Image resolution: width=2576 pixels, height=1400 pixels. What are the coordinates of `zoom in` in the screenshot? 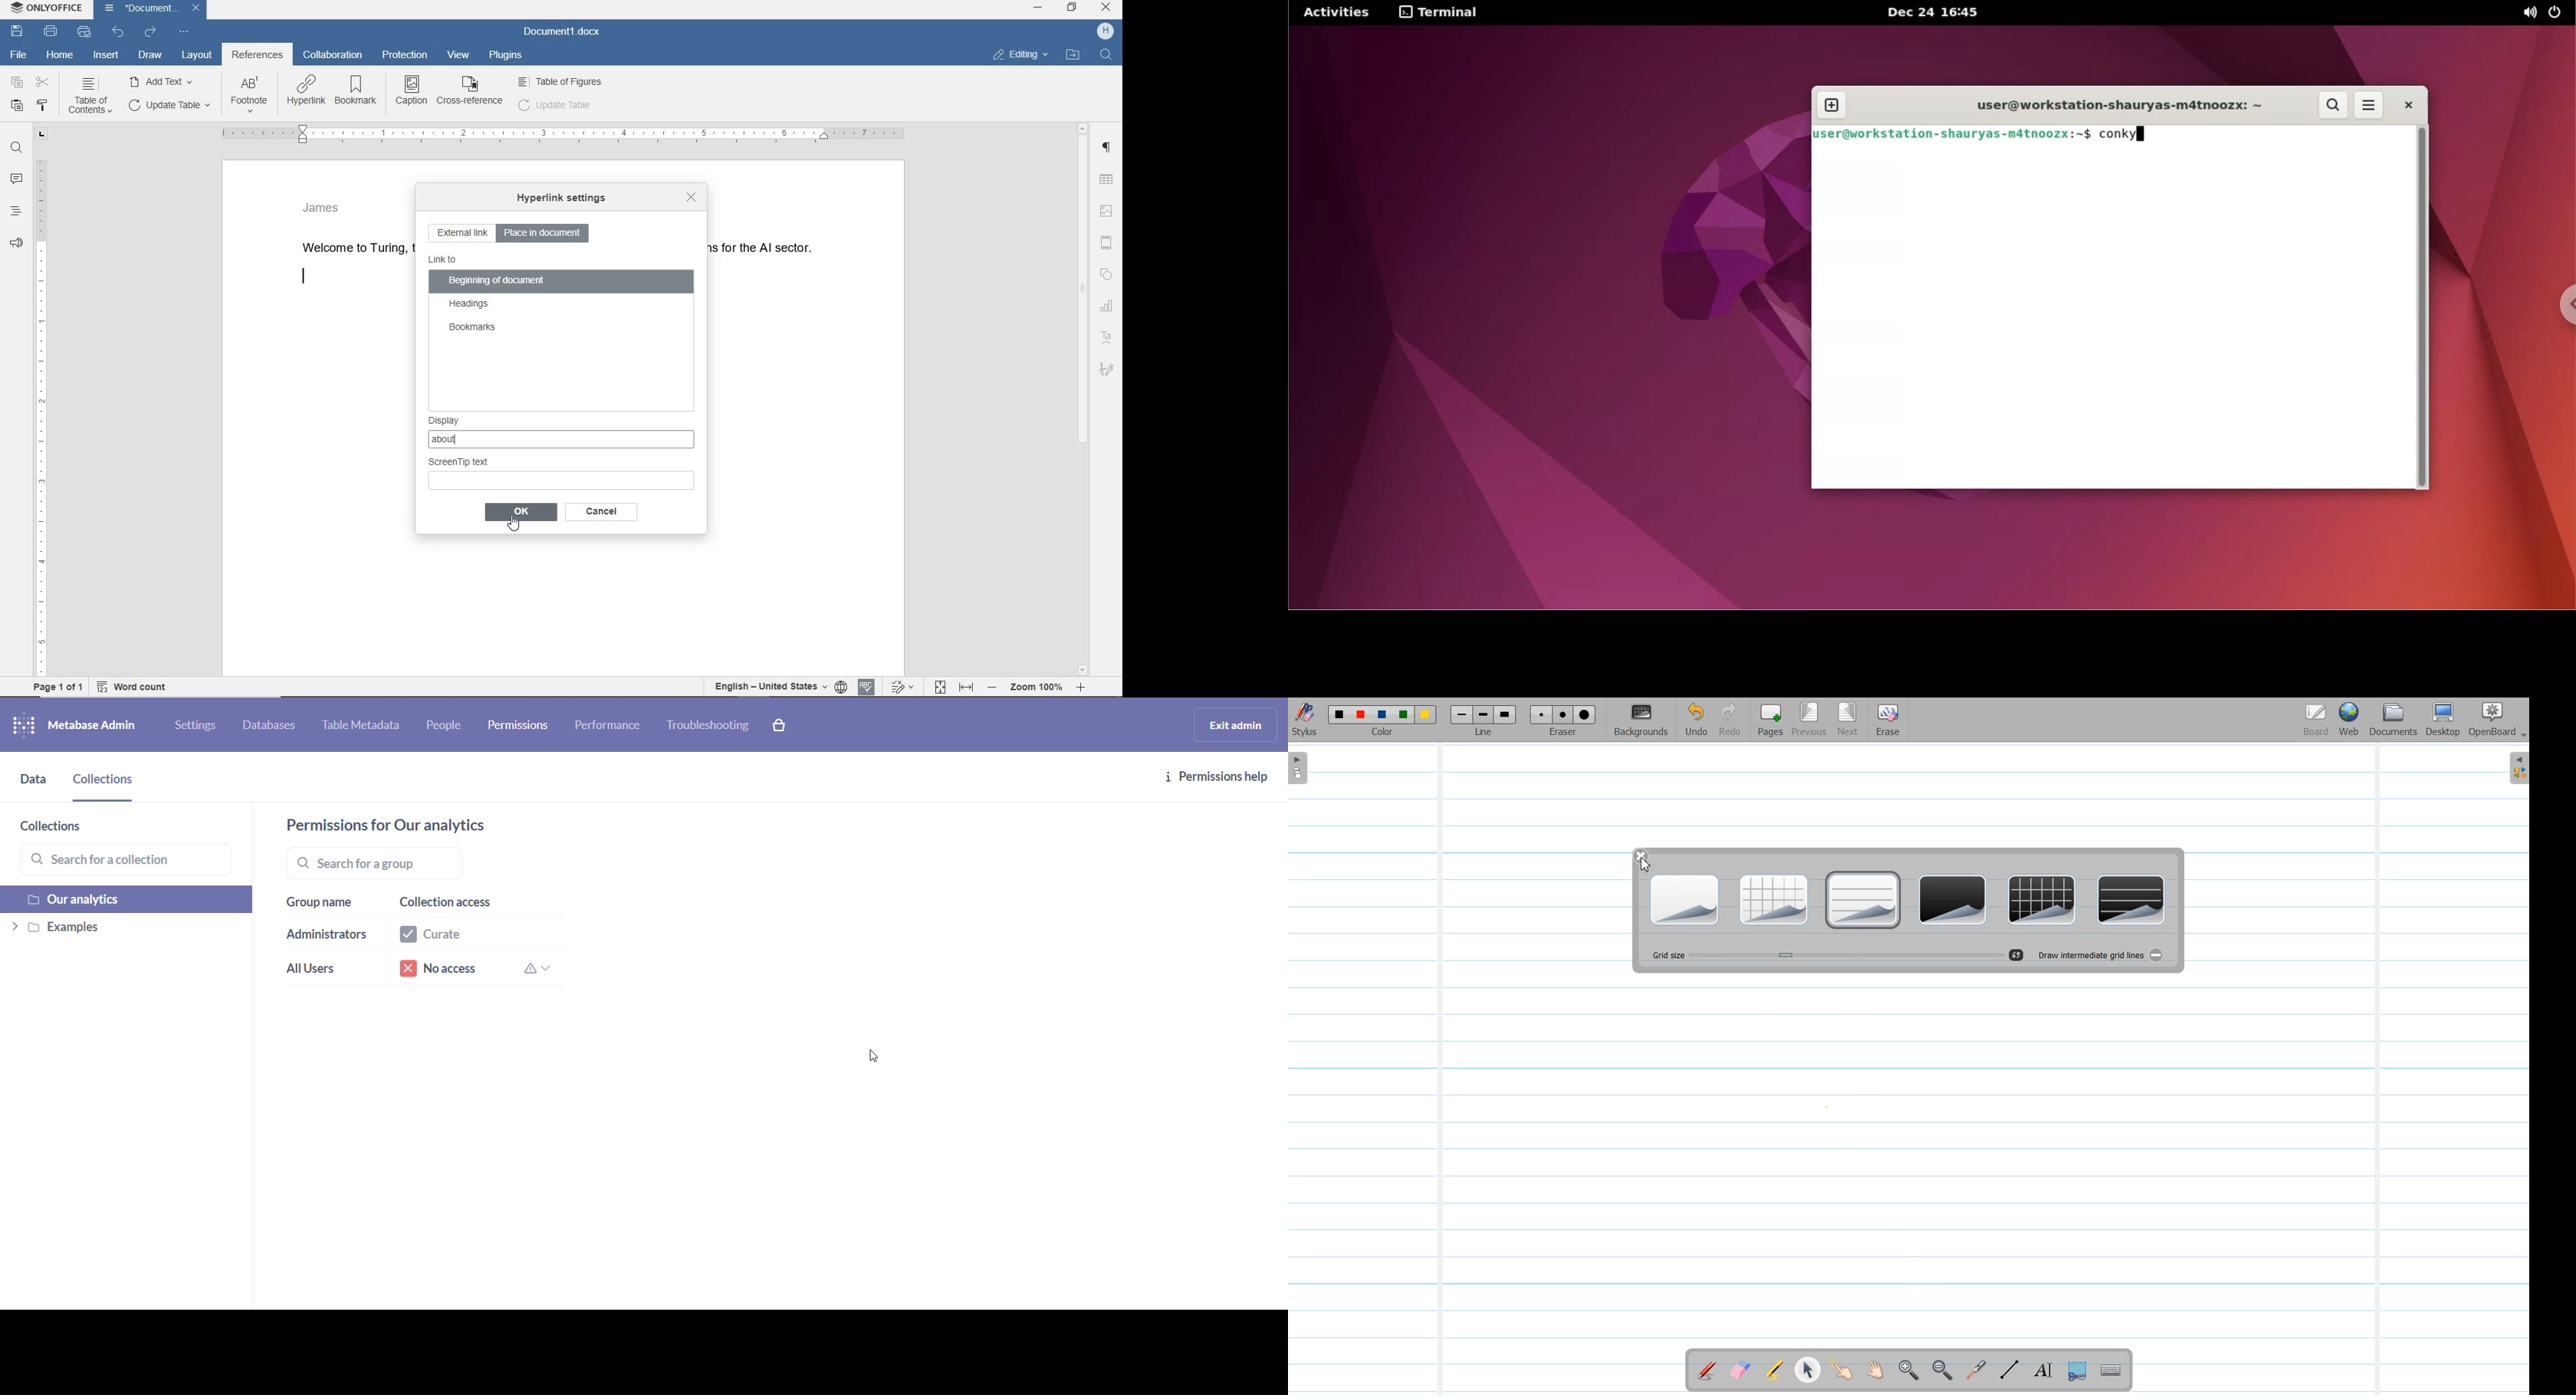 It's located at (1085, 688).